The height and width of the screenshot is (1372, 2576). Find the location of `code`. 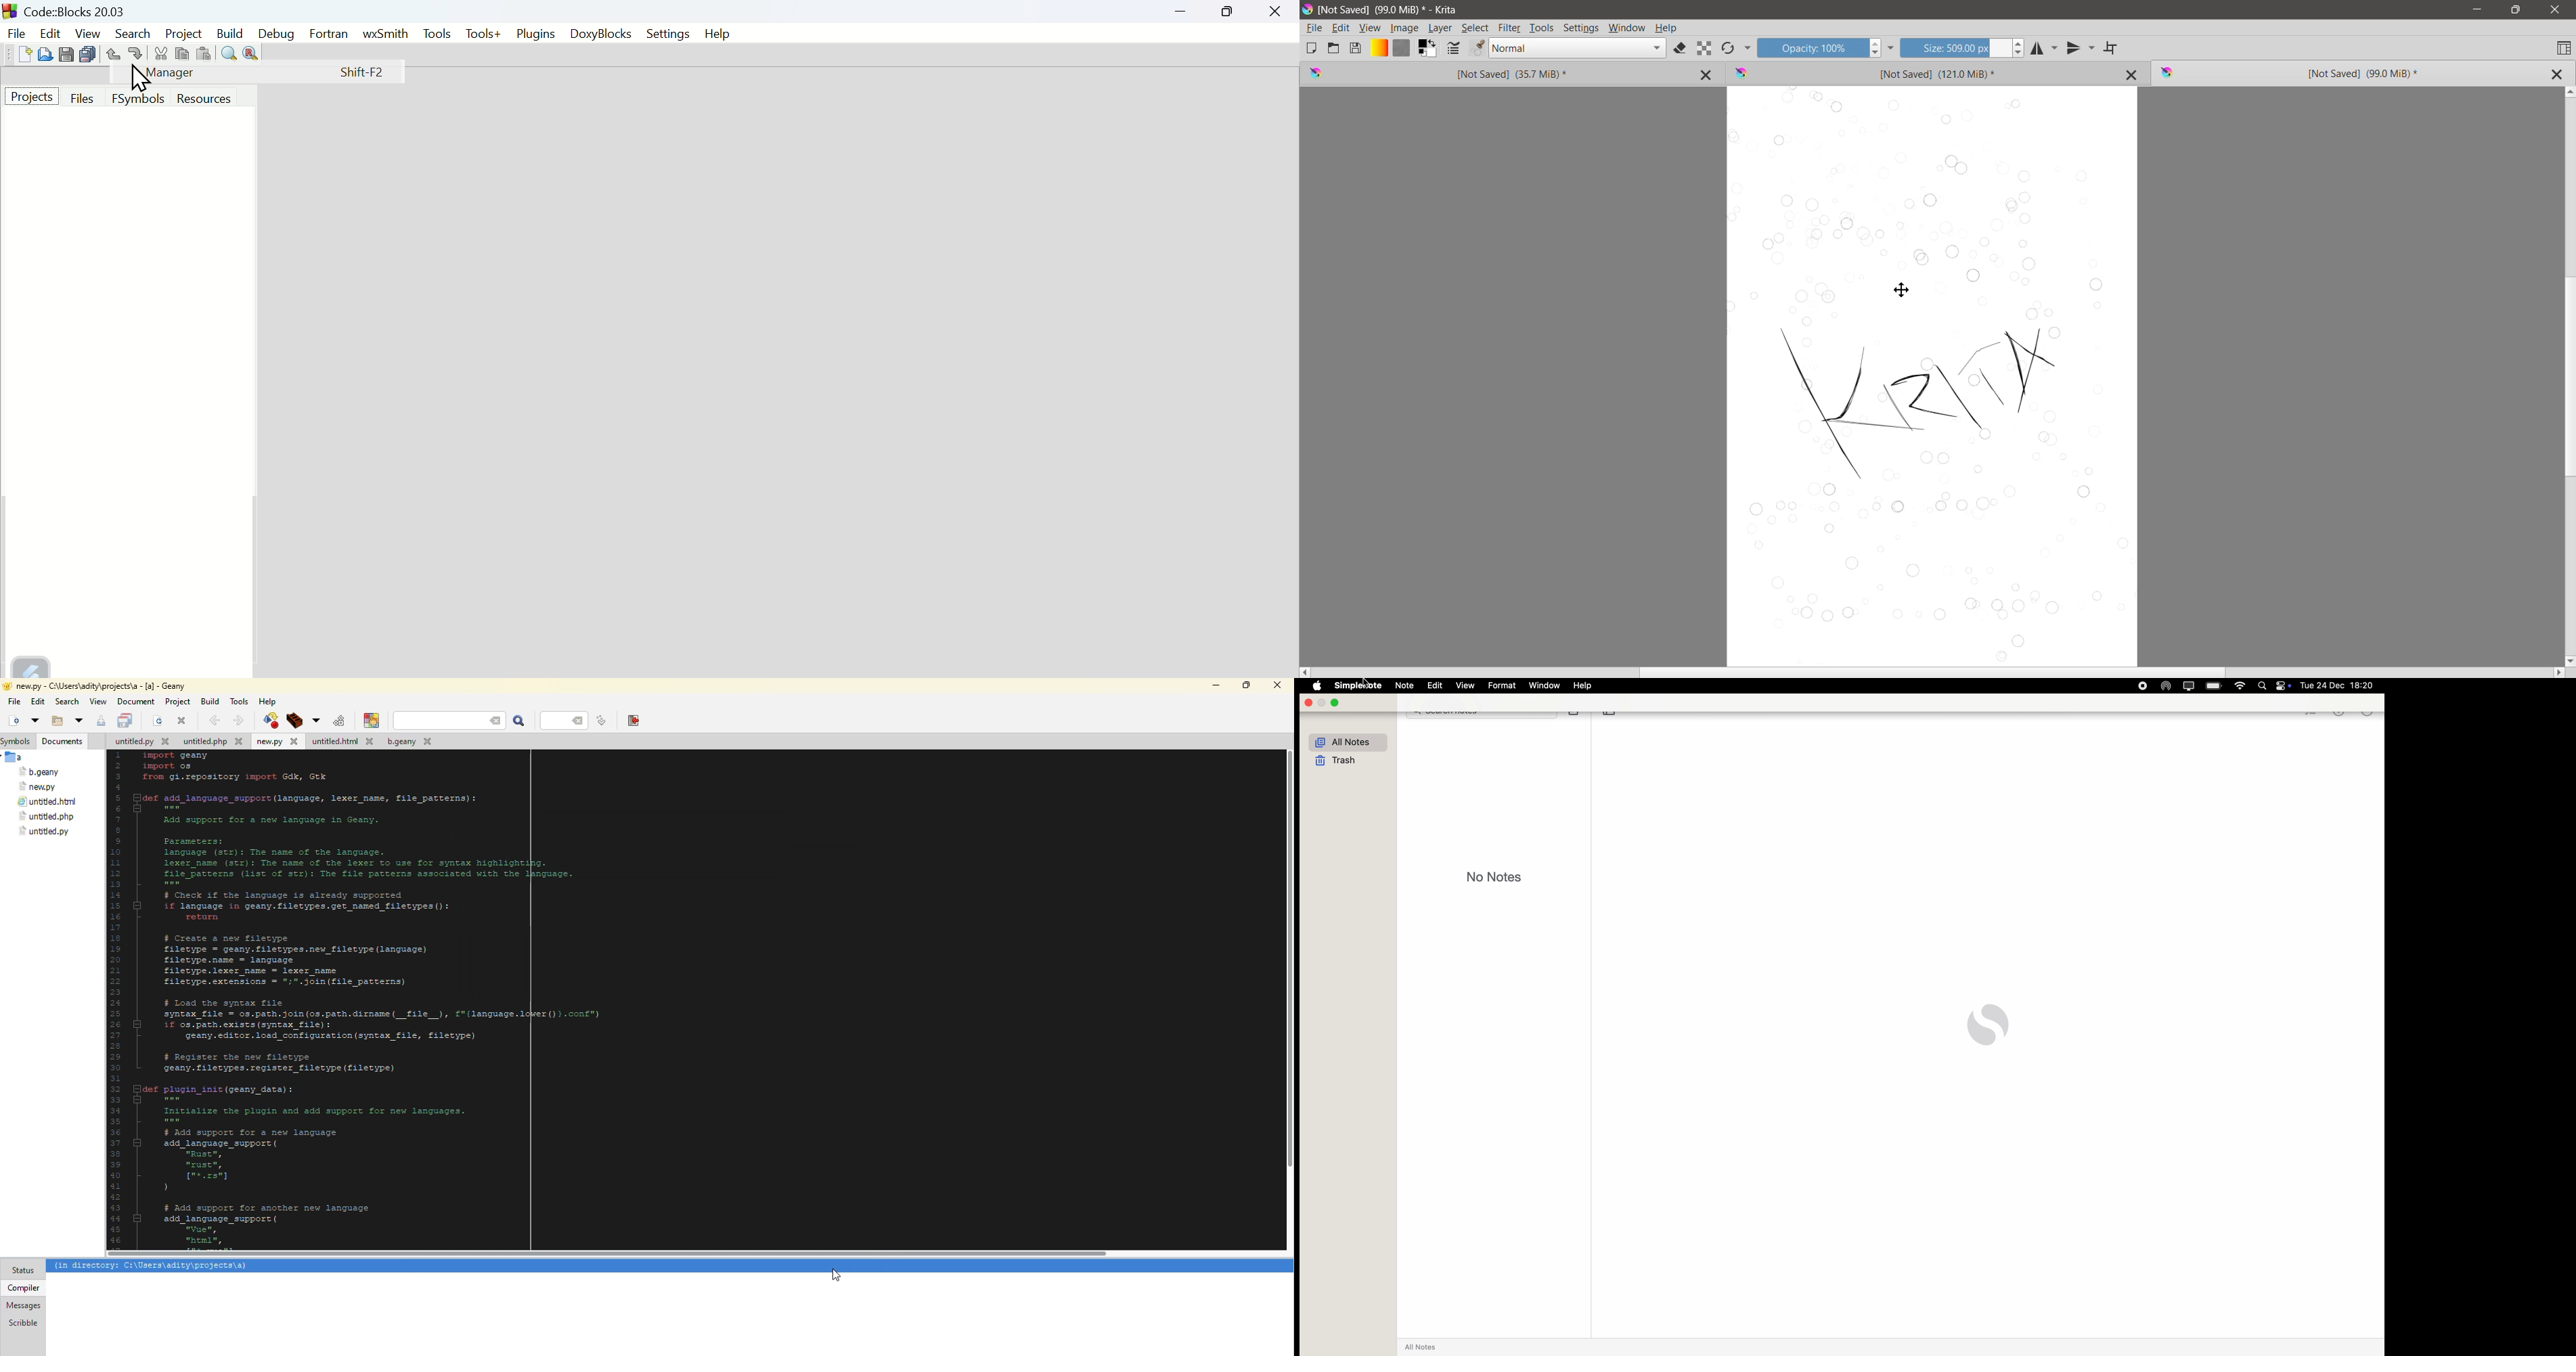

code is located at coordinates (439, 997).